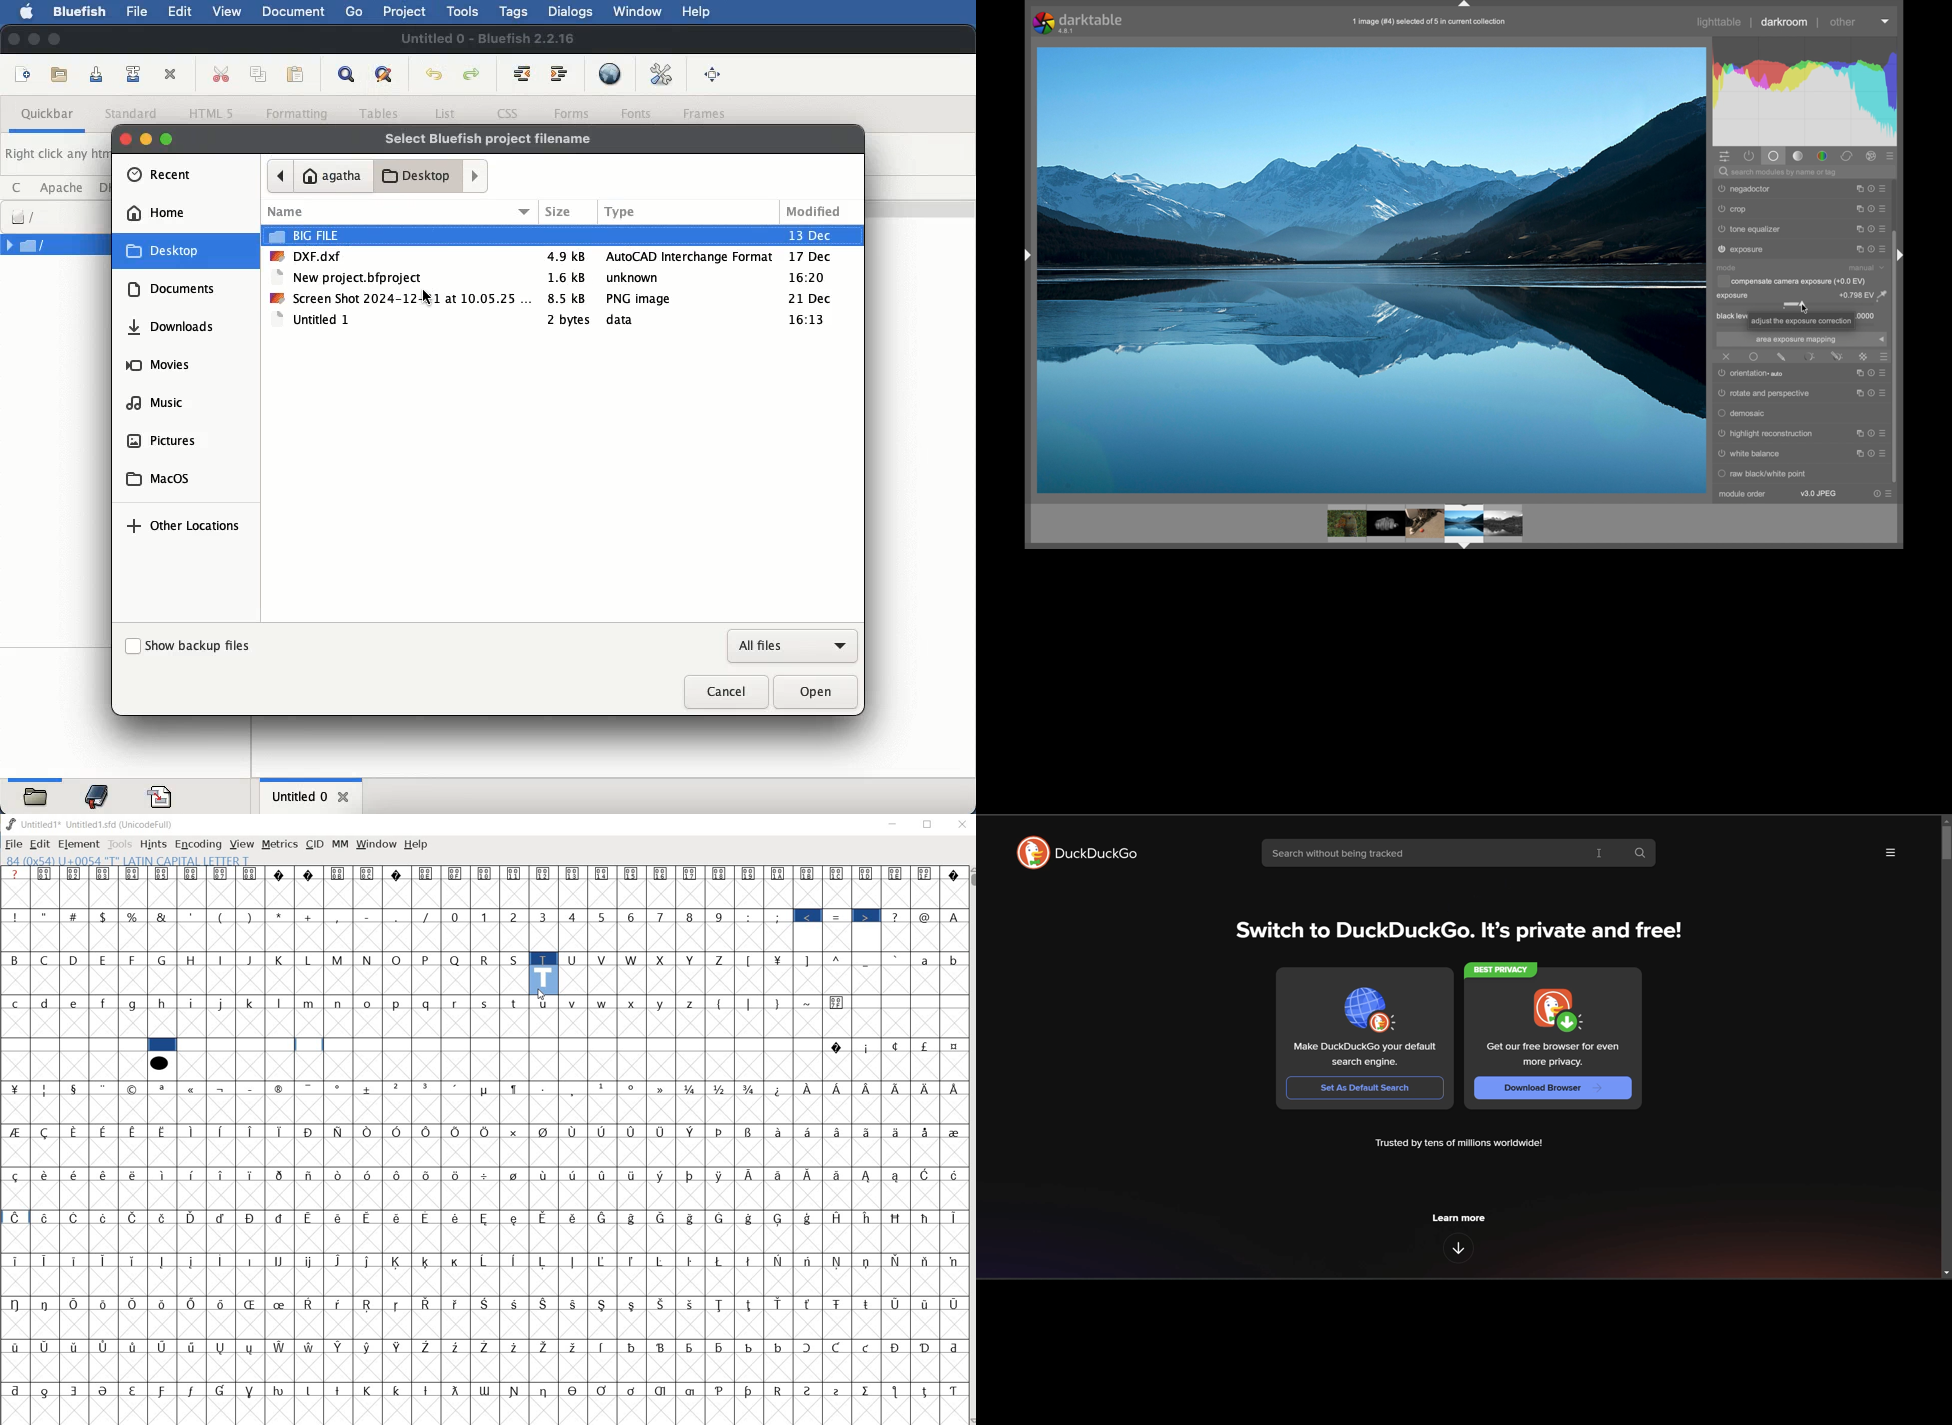 Image resolution: width=1960 pixels, height=1428 pixels. I want to click on shadows and highlights, so click(1765, 209).